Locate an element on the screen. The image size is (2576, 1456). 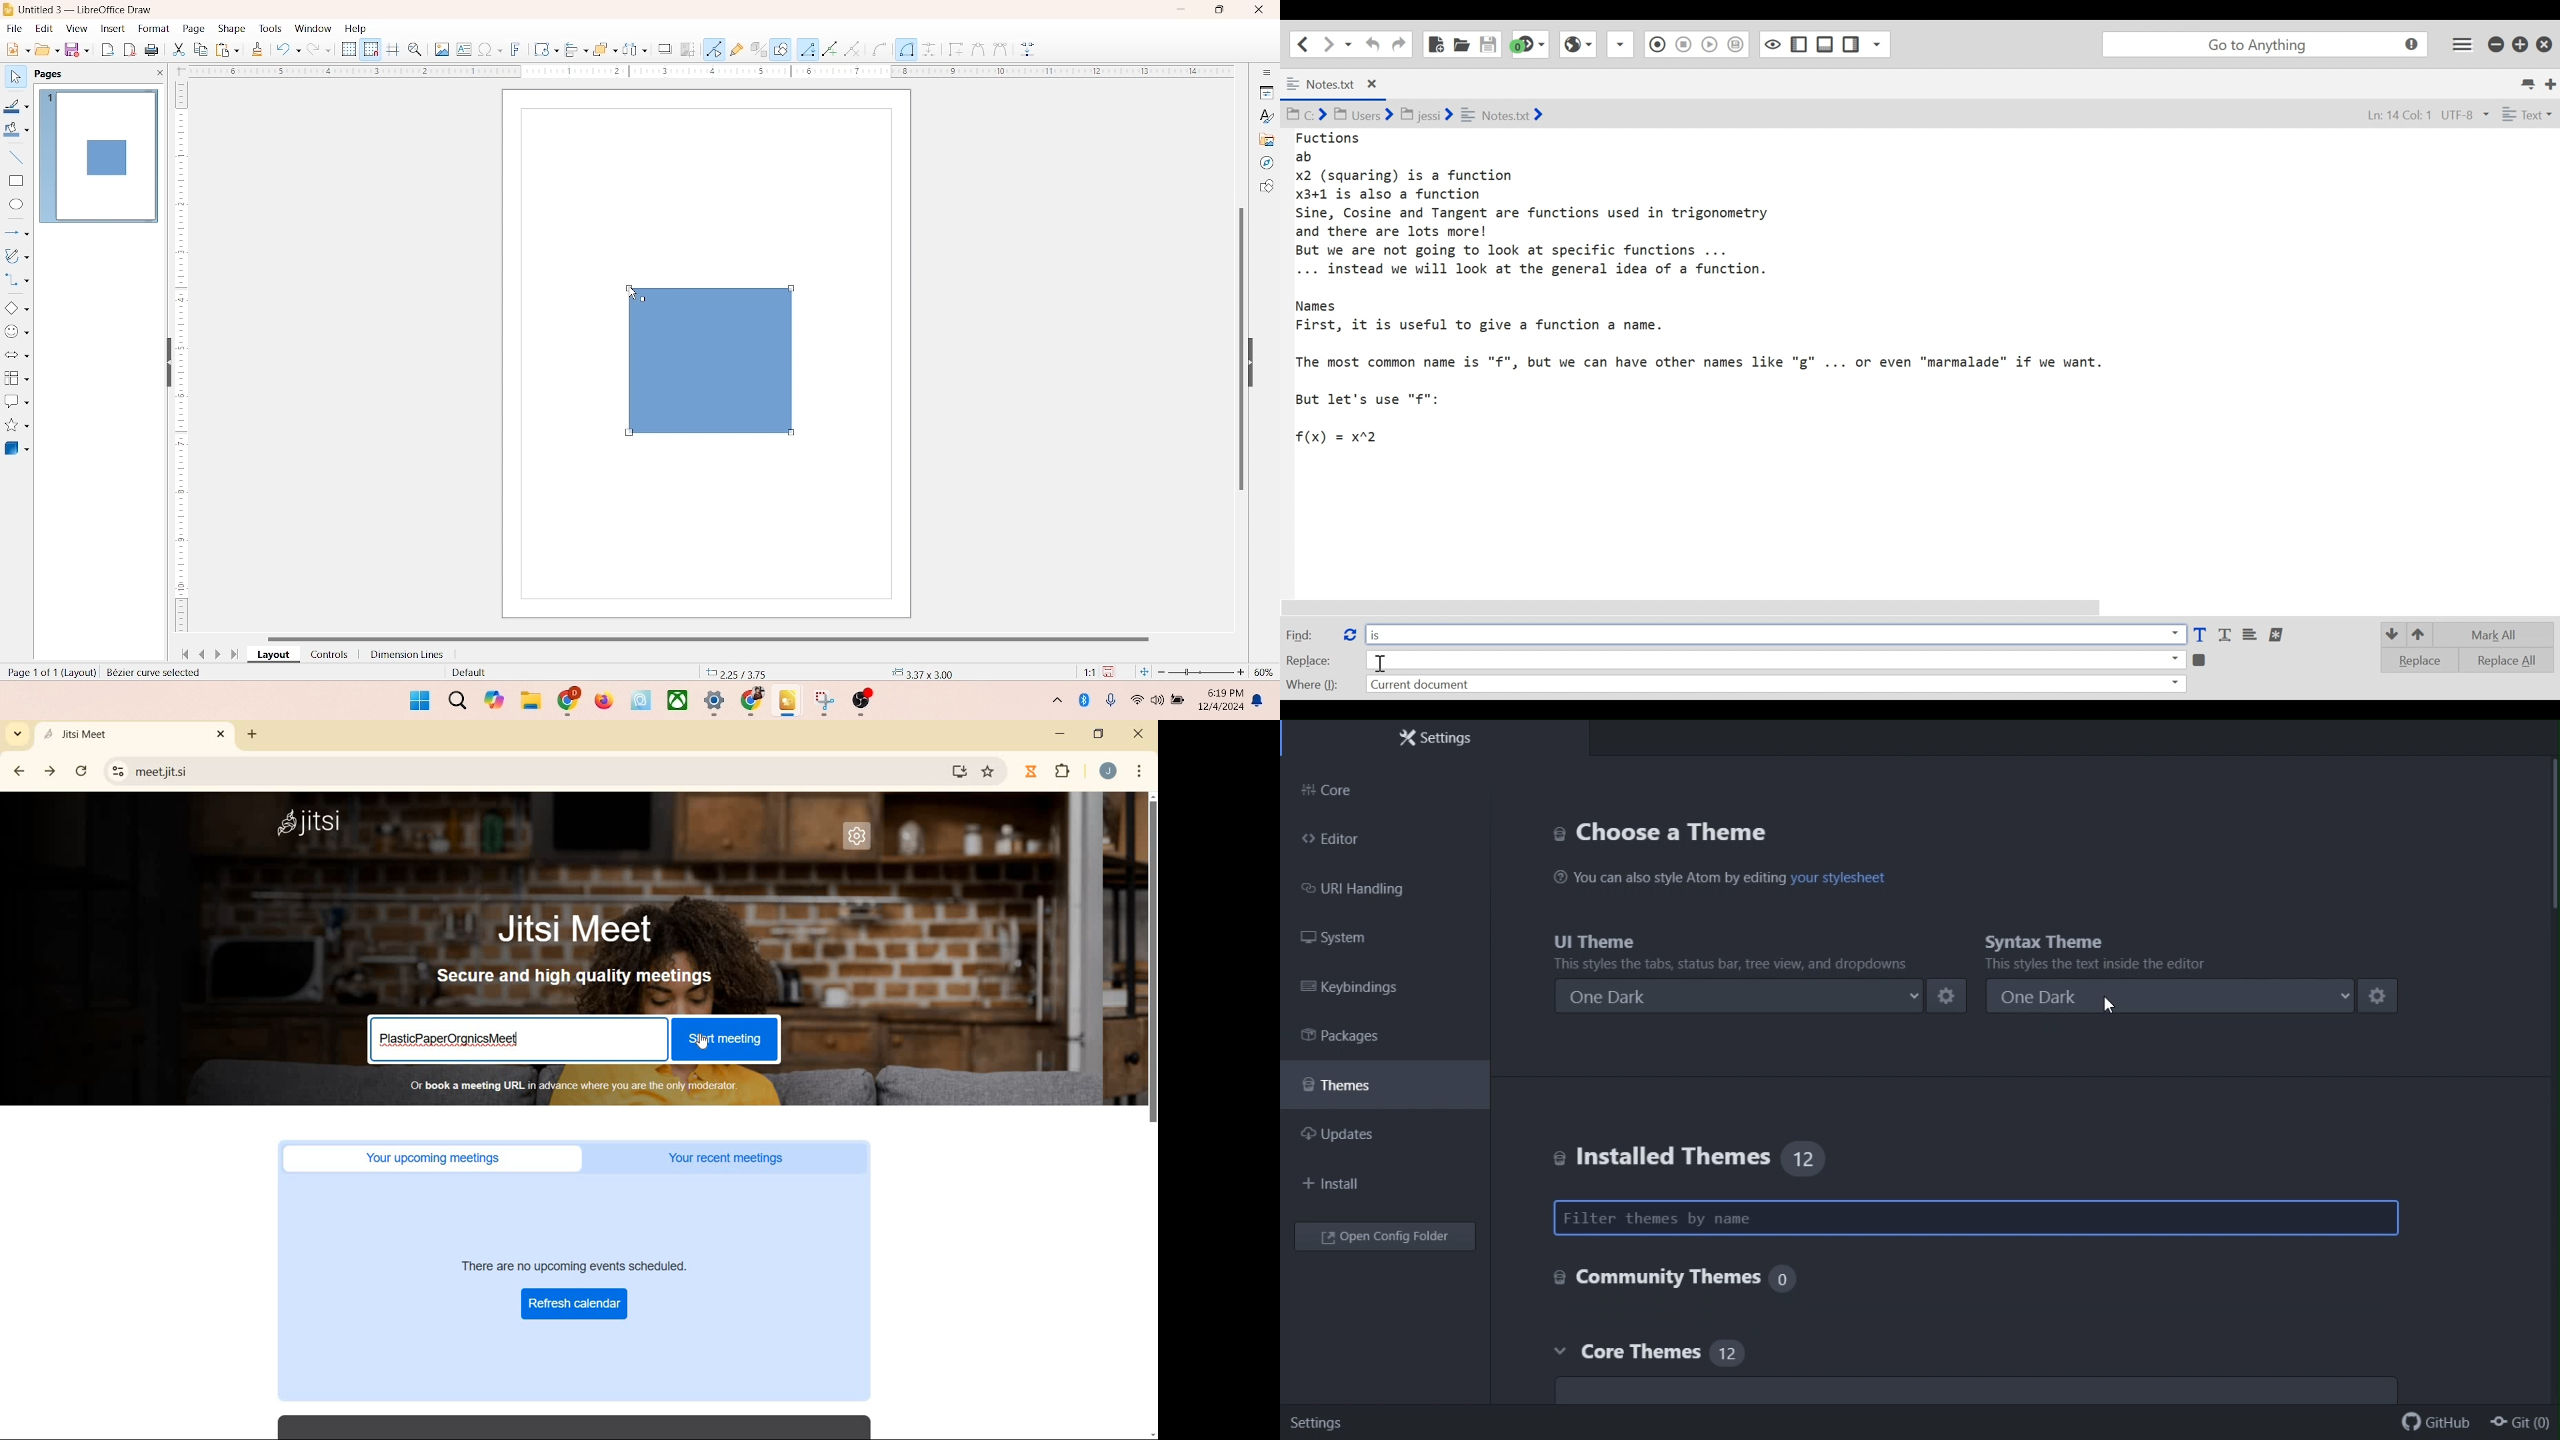
styles is located at coordinates (1265, 115).